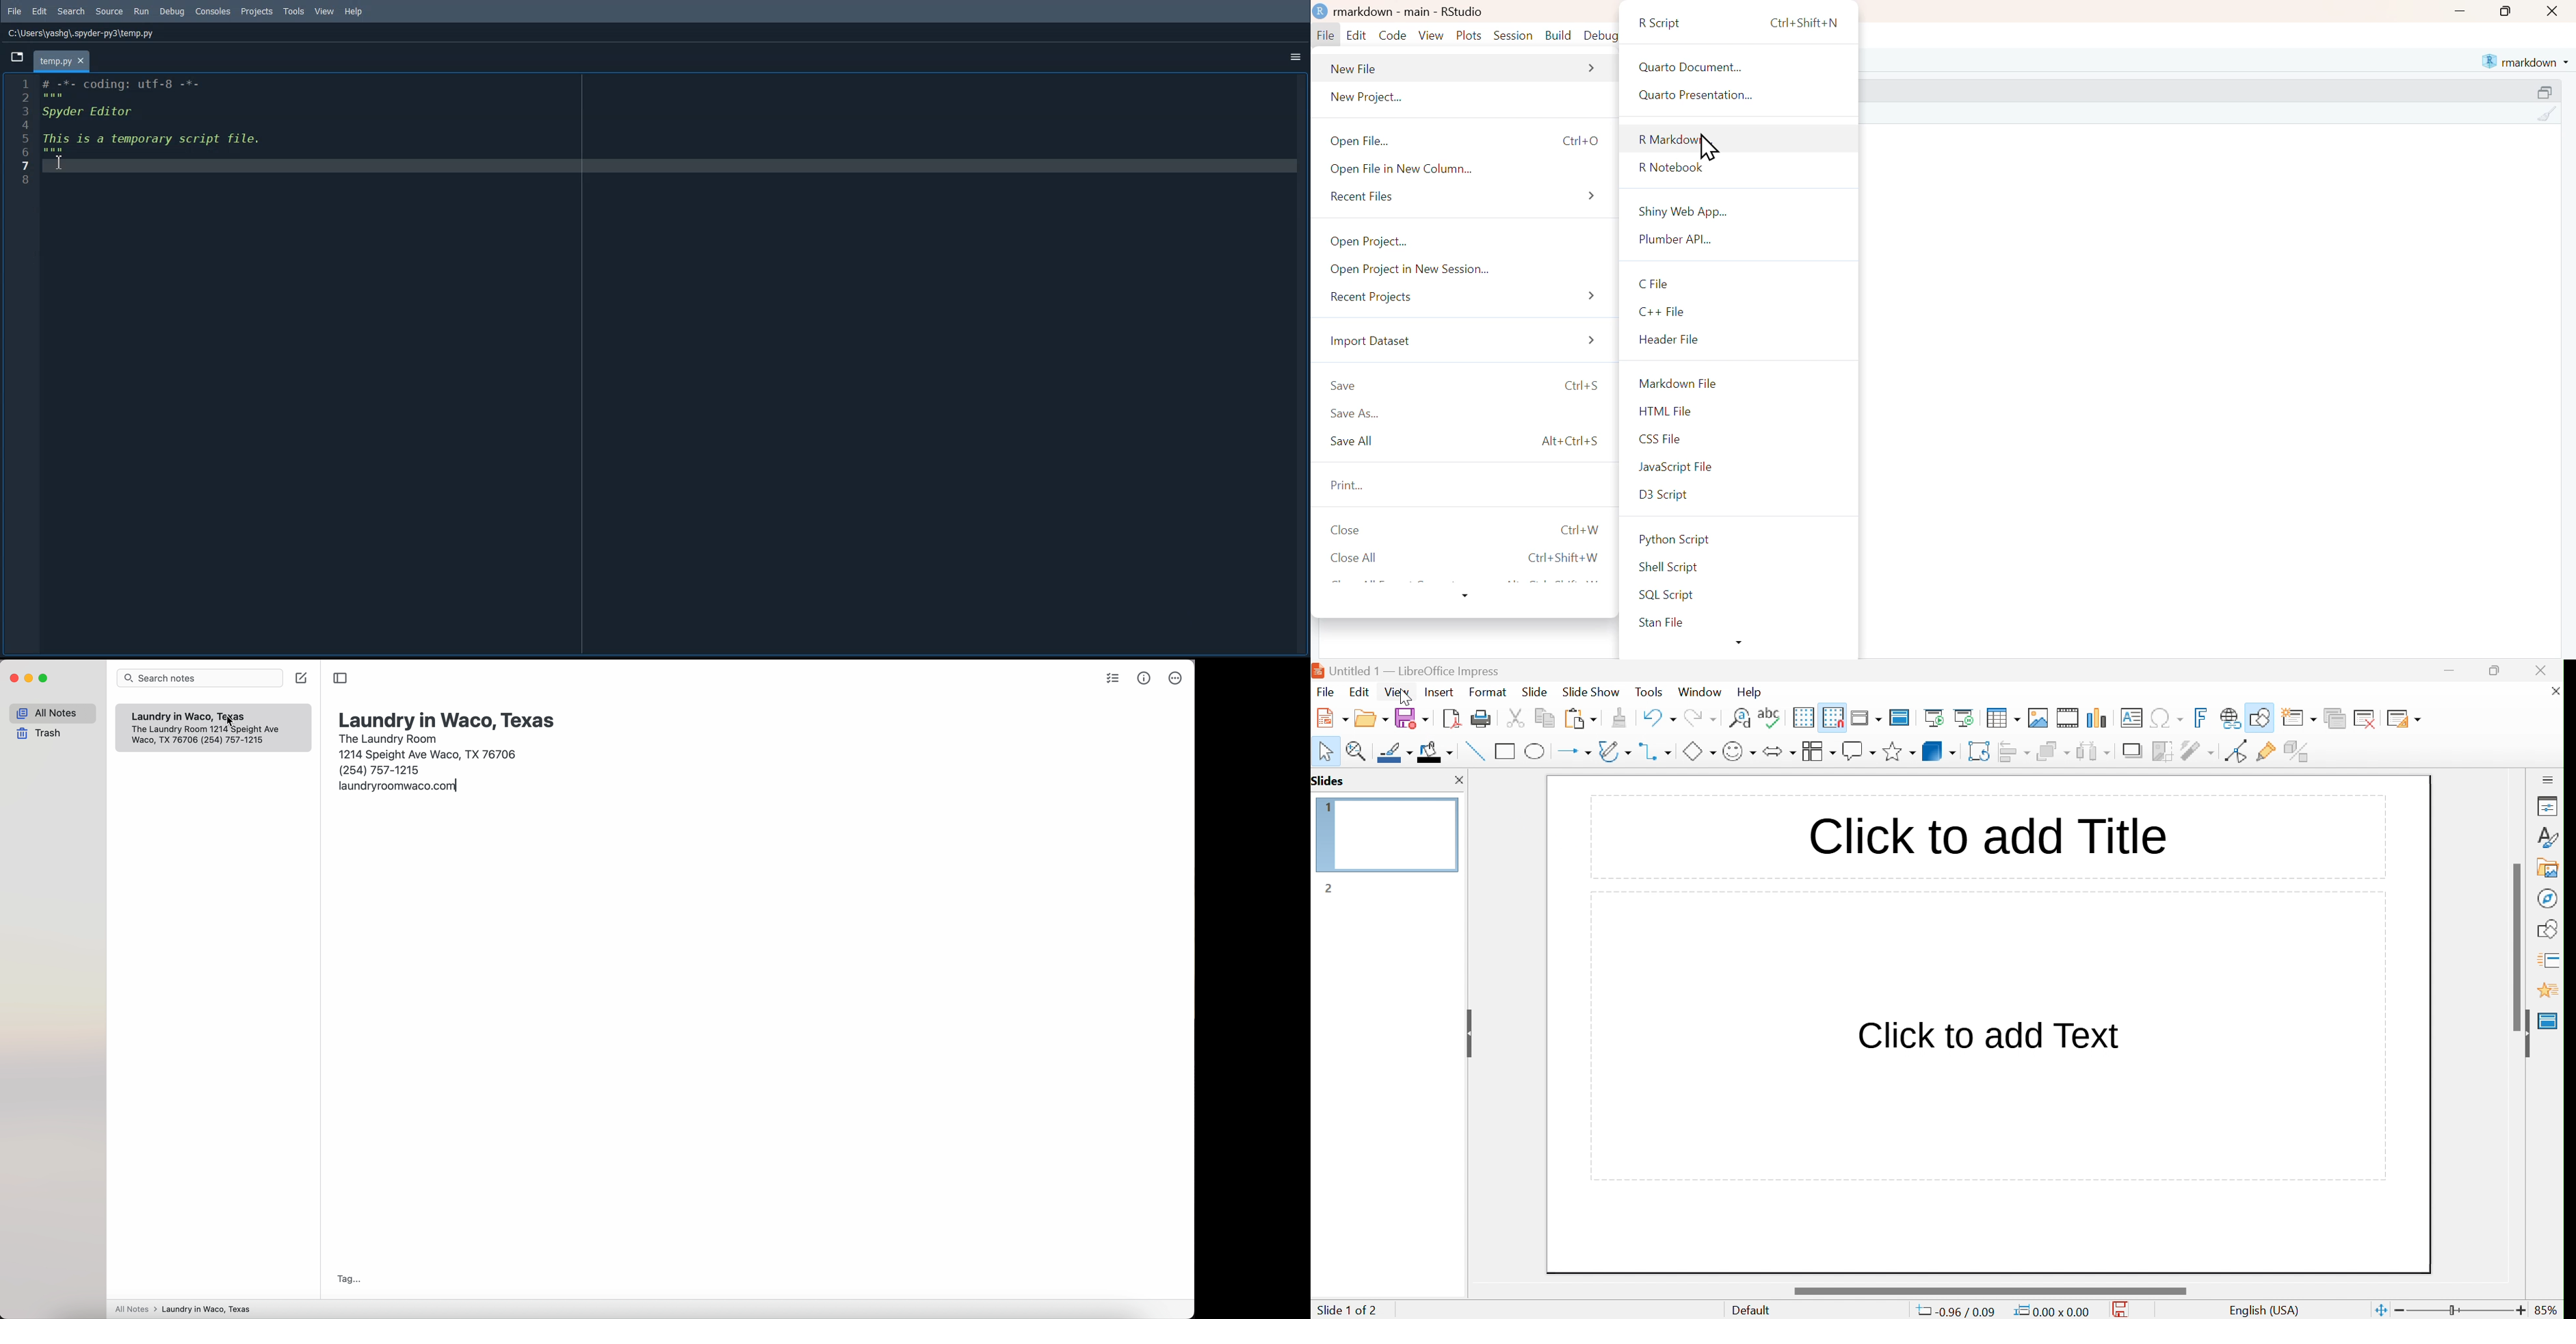 The width and height of the screenshot is (2576, 1344). Describe the element at coordinates (1290, 56) in the screenshot. I see `options` at that location.